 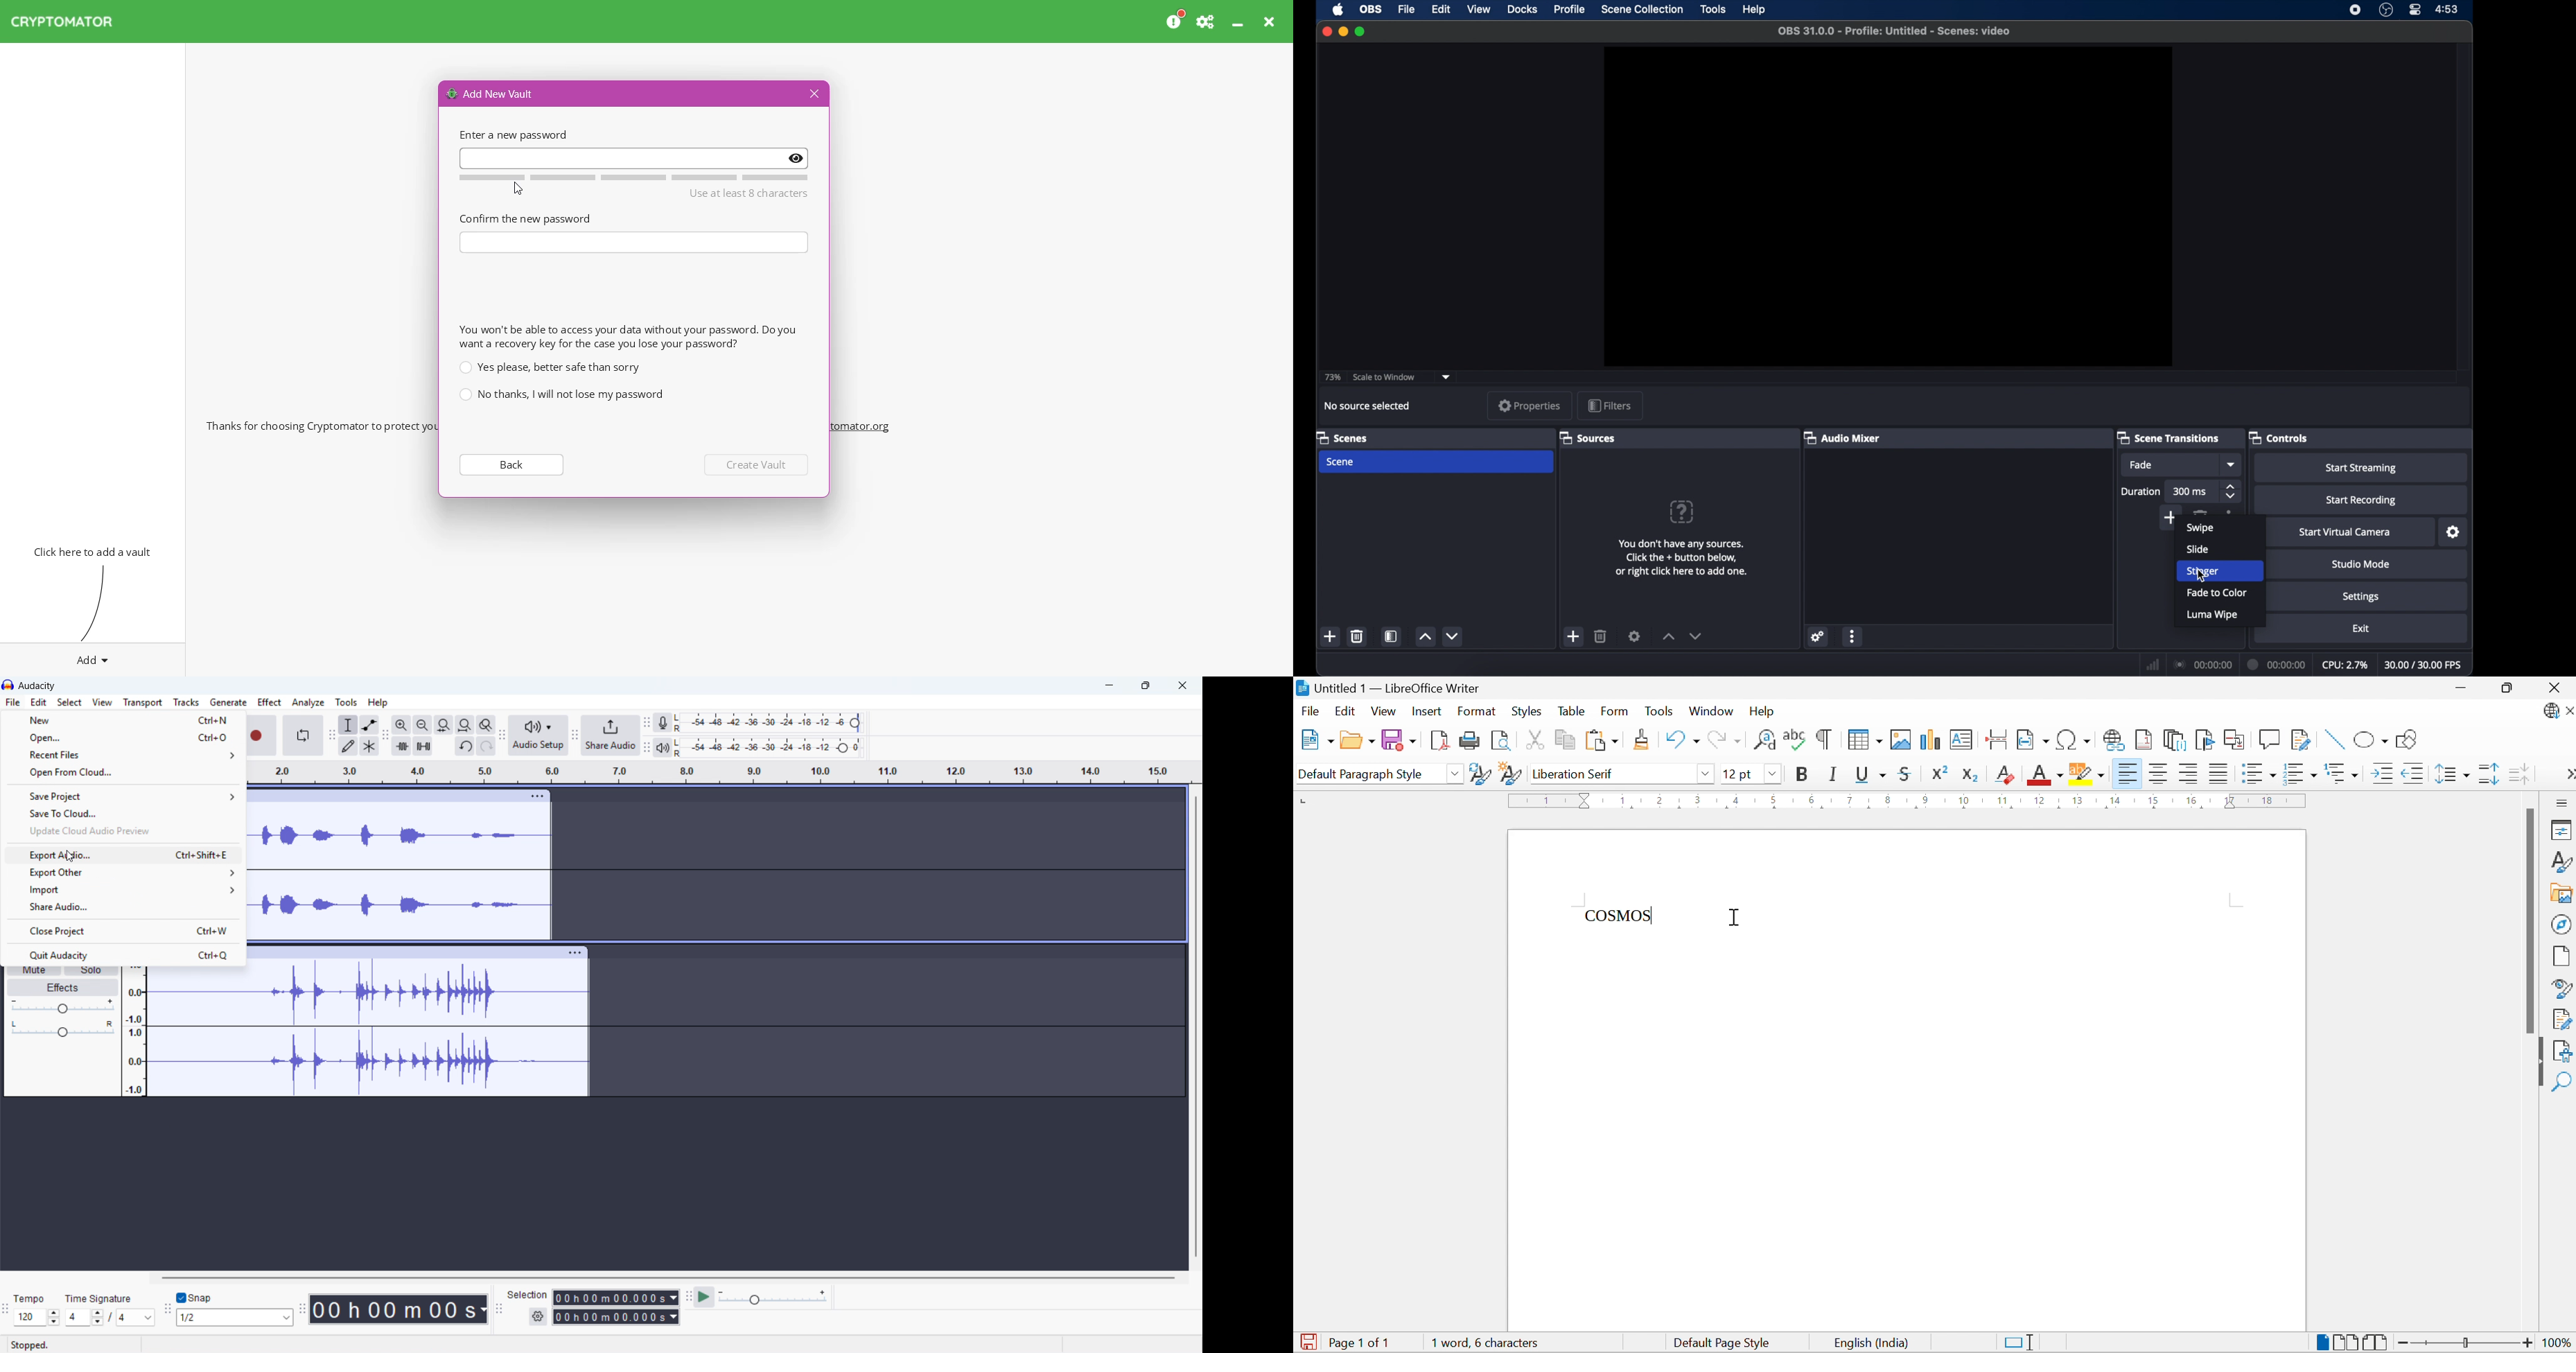 I want to click on Align Left, so click(x=2128, y=774).